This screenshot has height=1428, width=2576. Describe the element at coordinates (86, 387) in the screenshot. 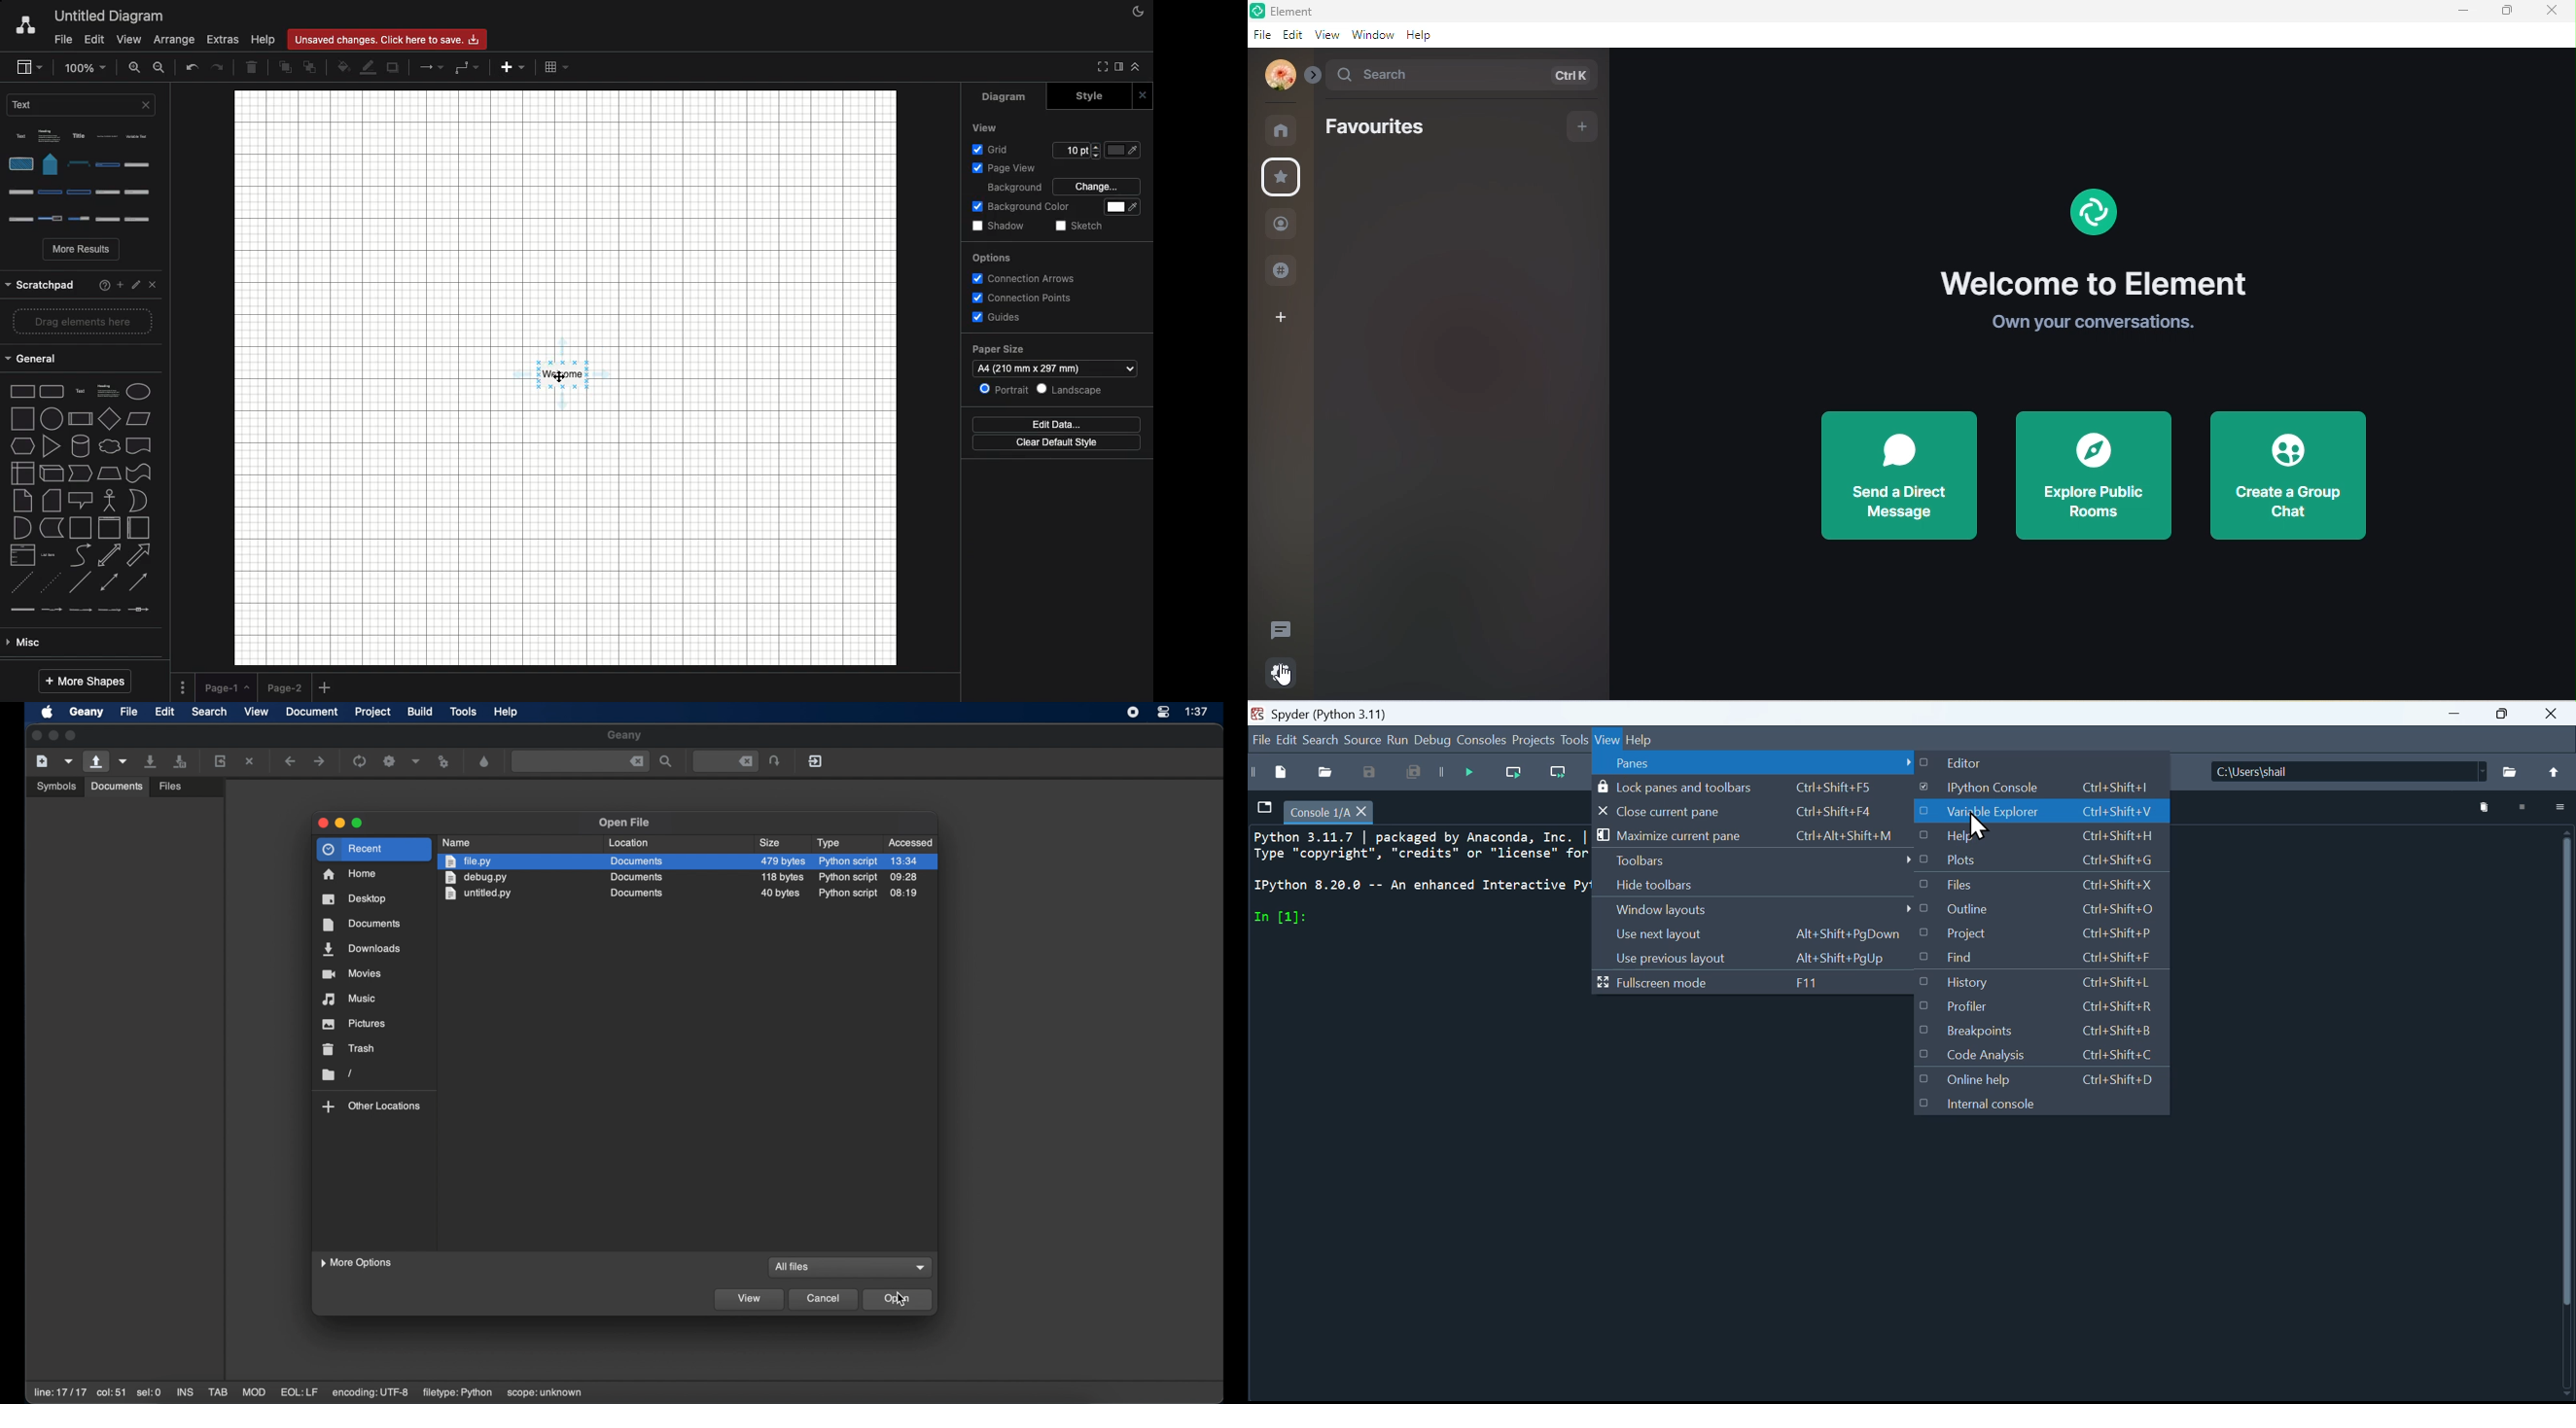

I see `shapes` at that location.